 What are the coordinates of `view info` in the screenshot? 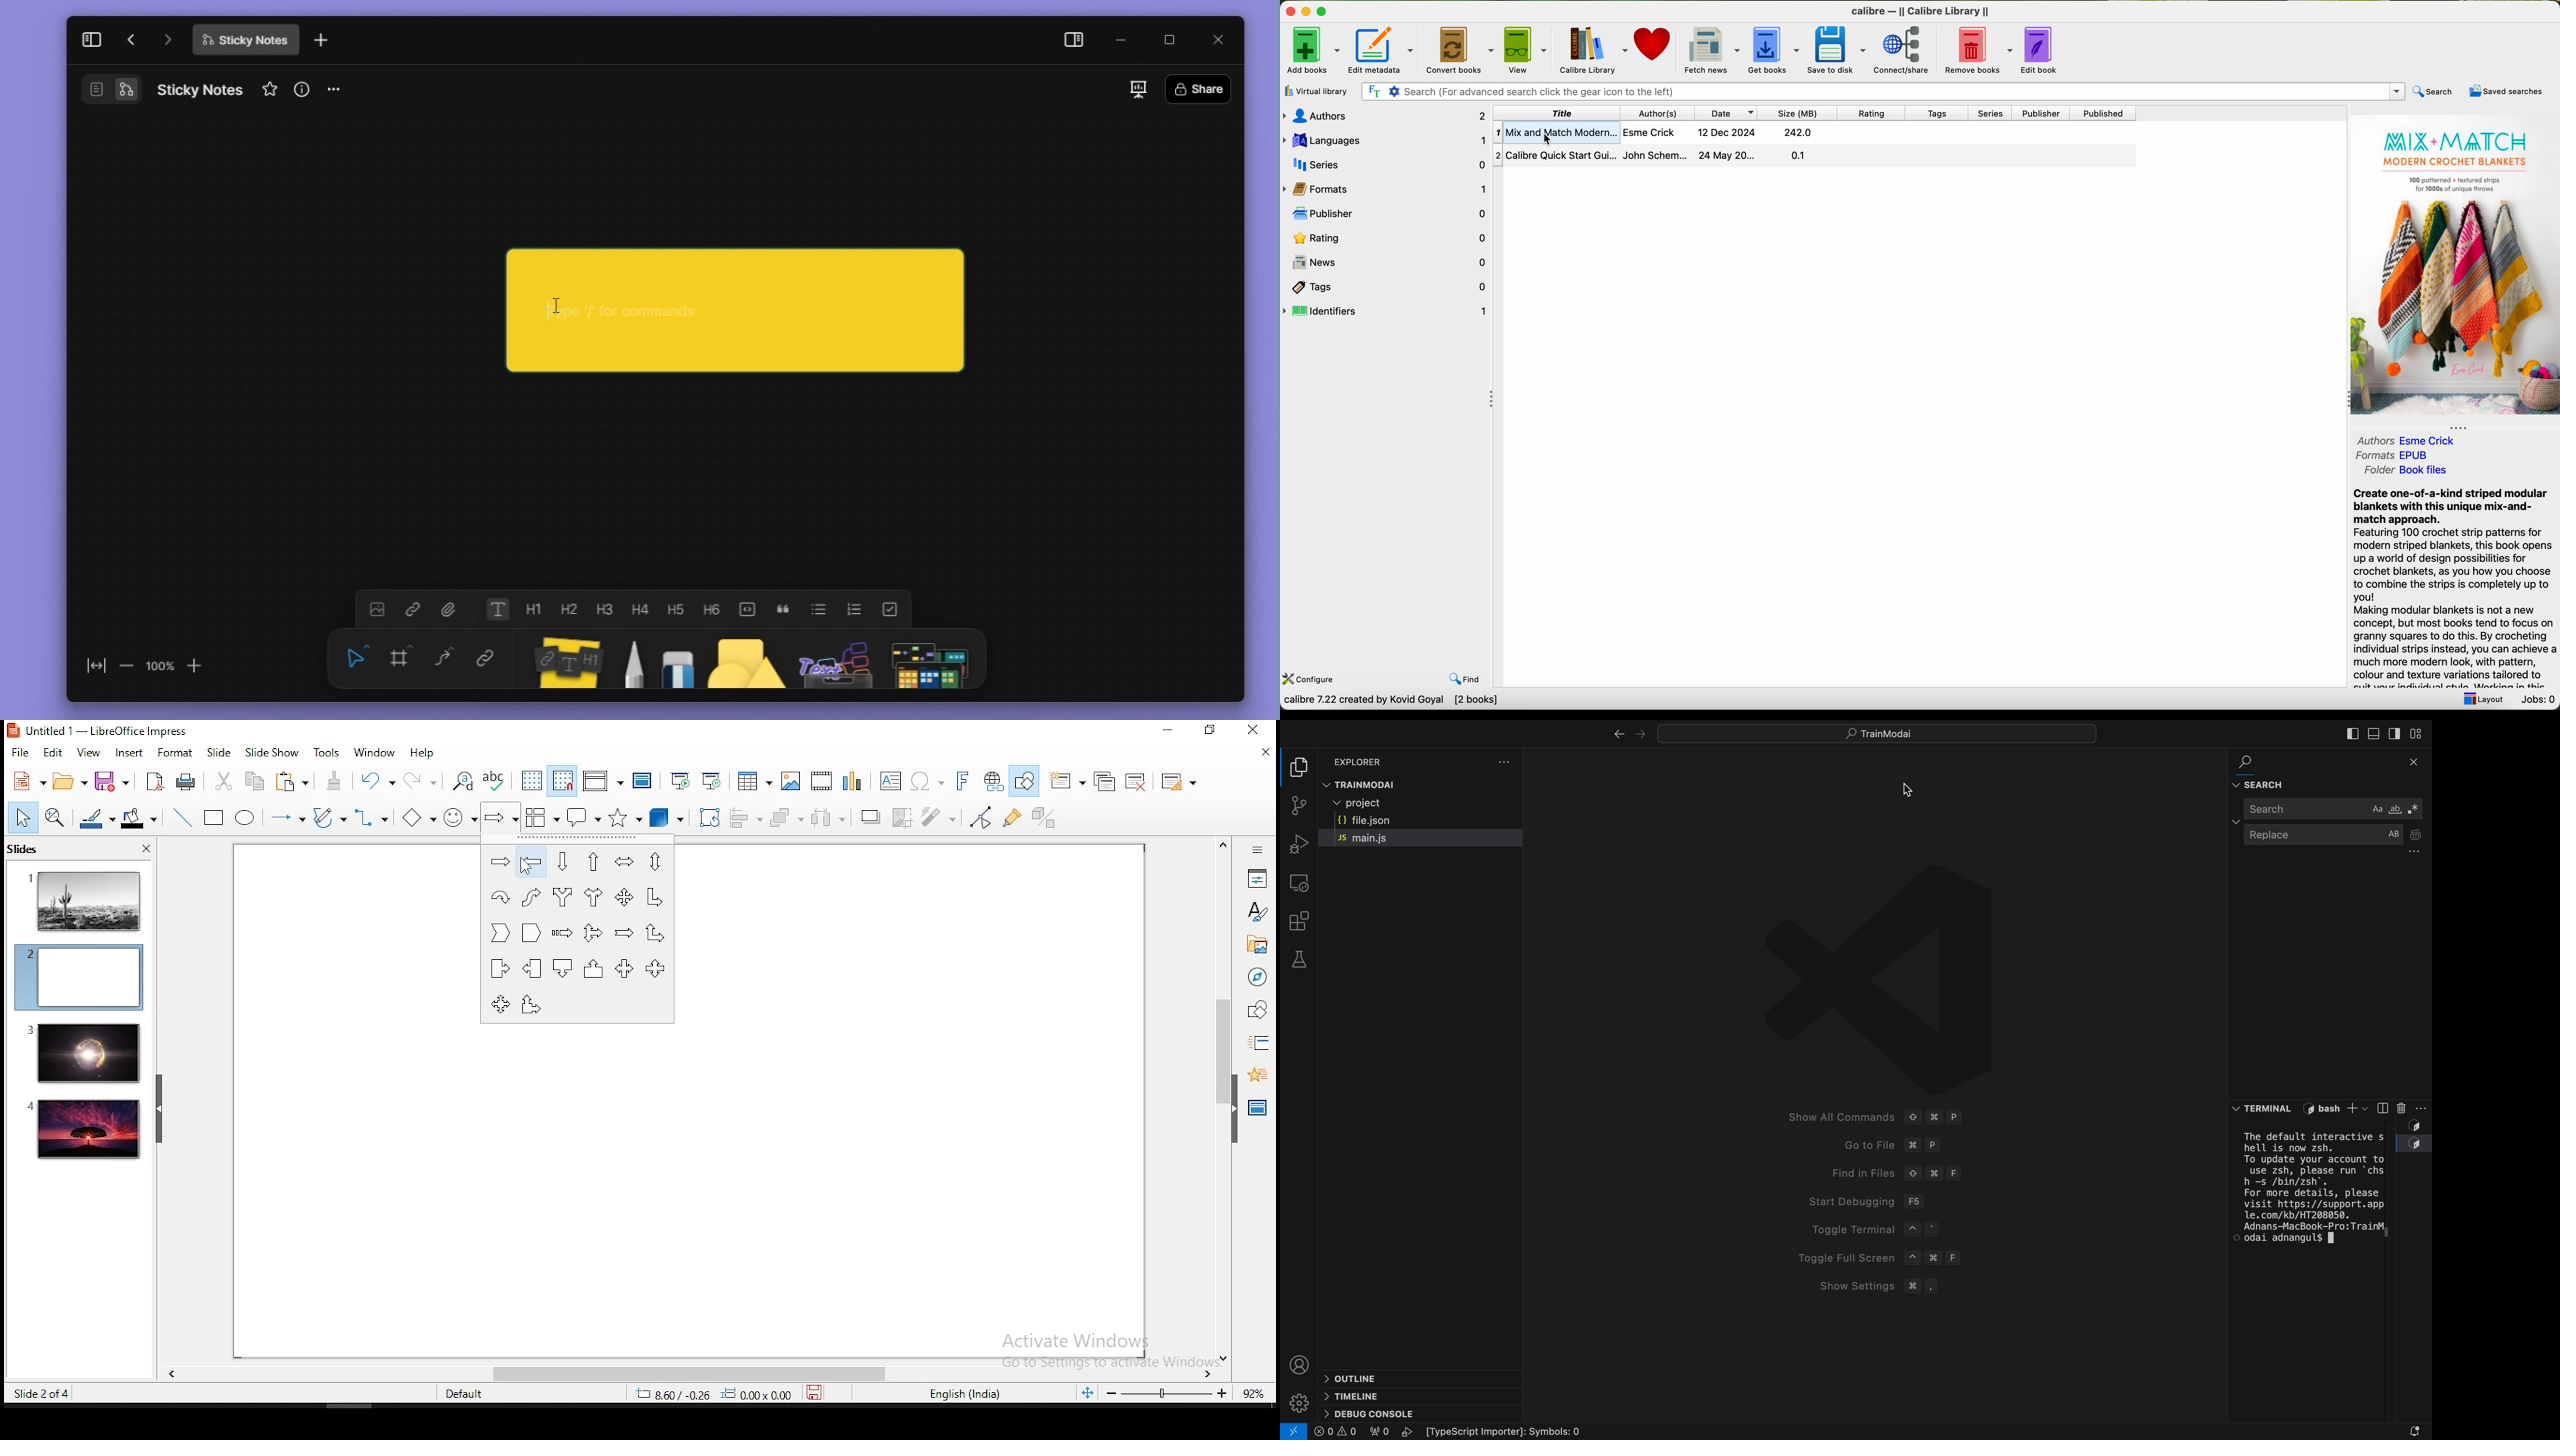 It's located at (301, 89).